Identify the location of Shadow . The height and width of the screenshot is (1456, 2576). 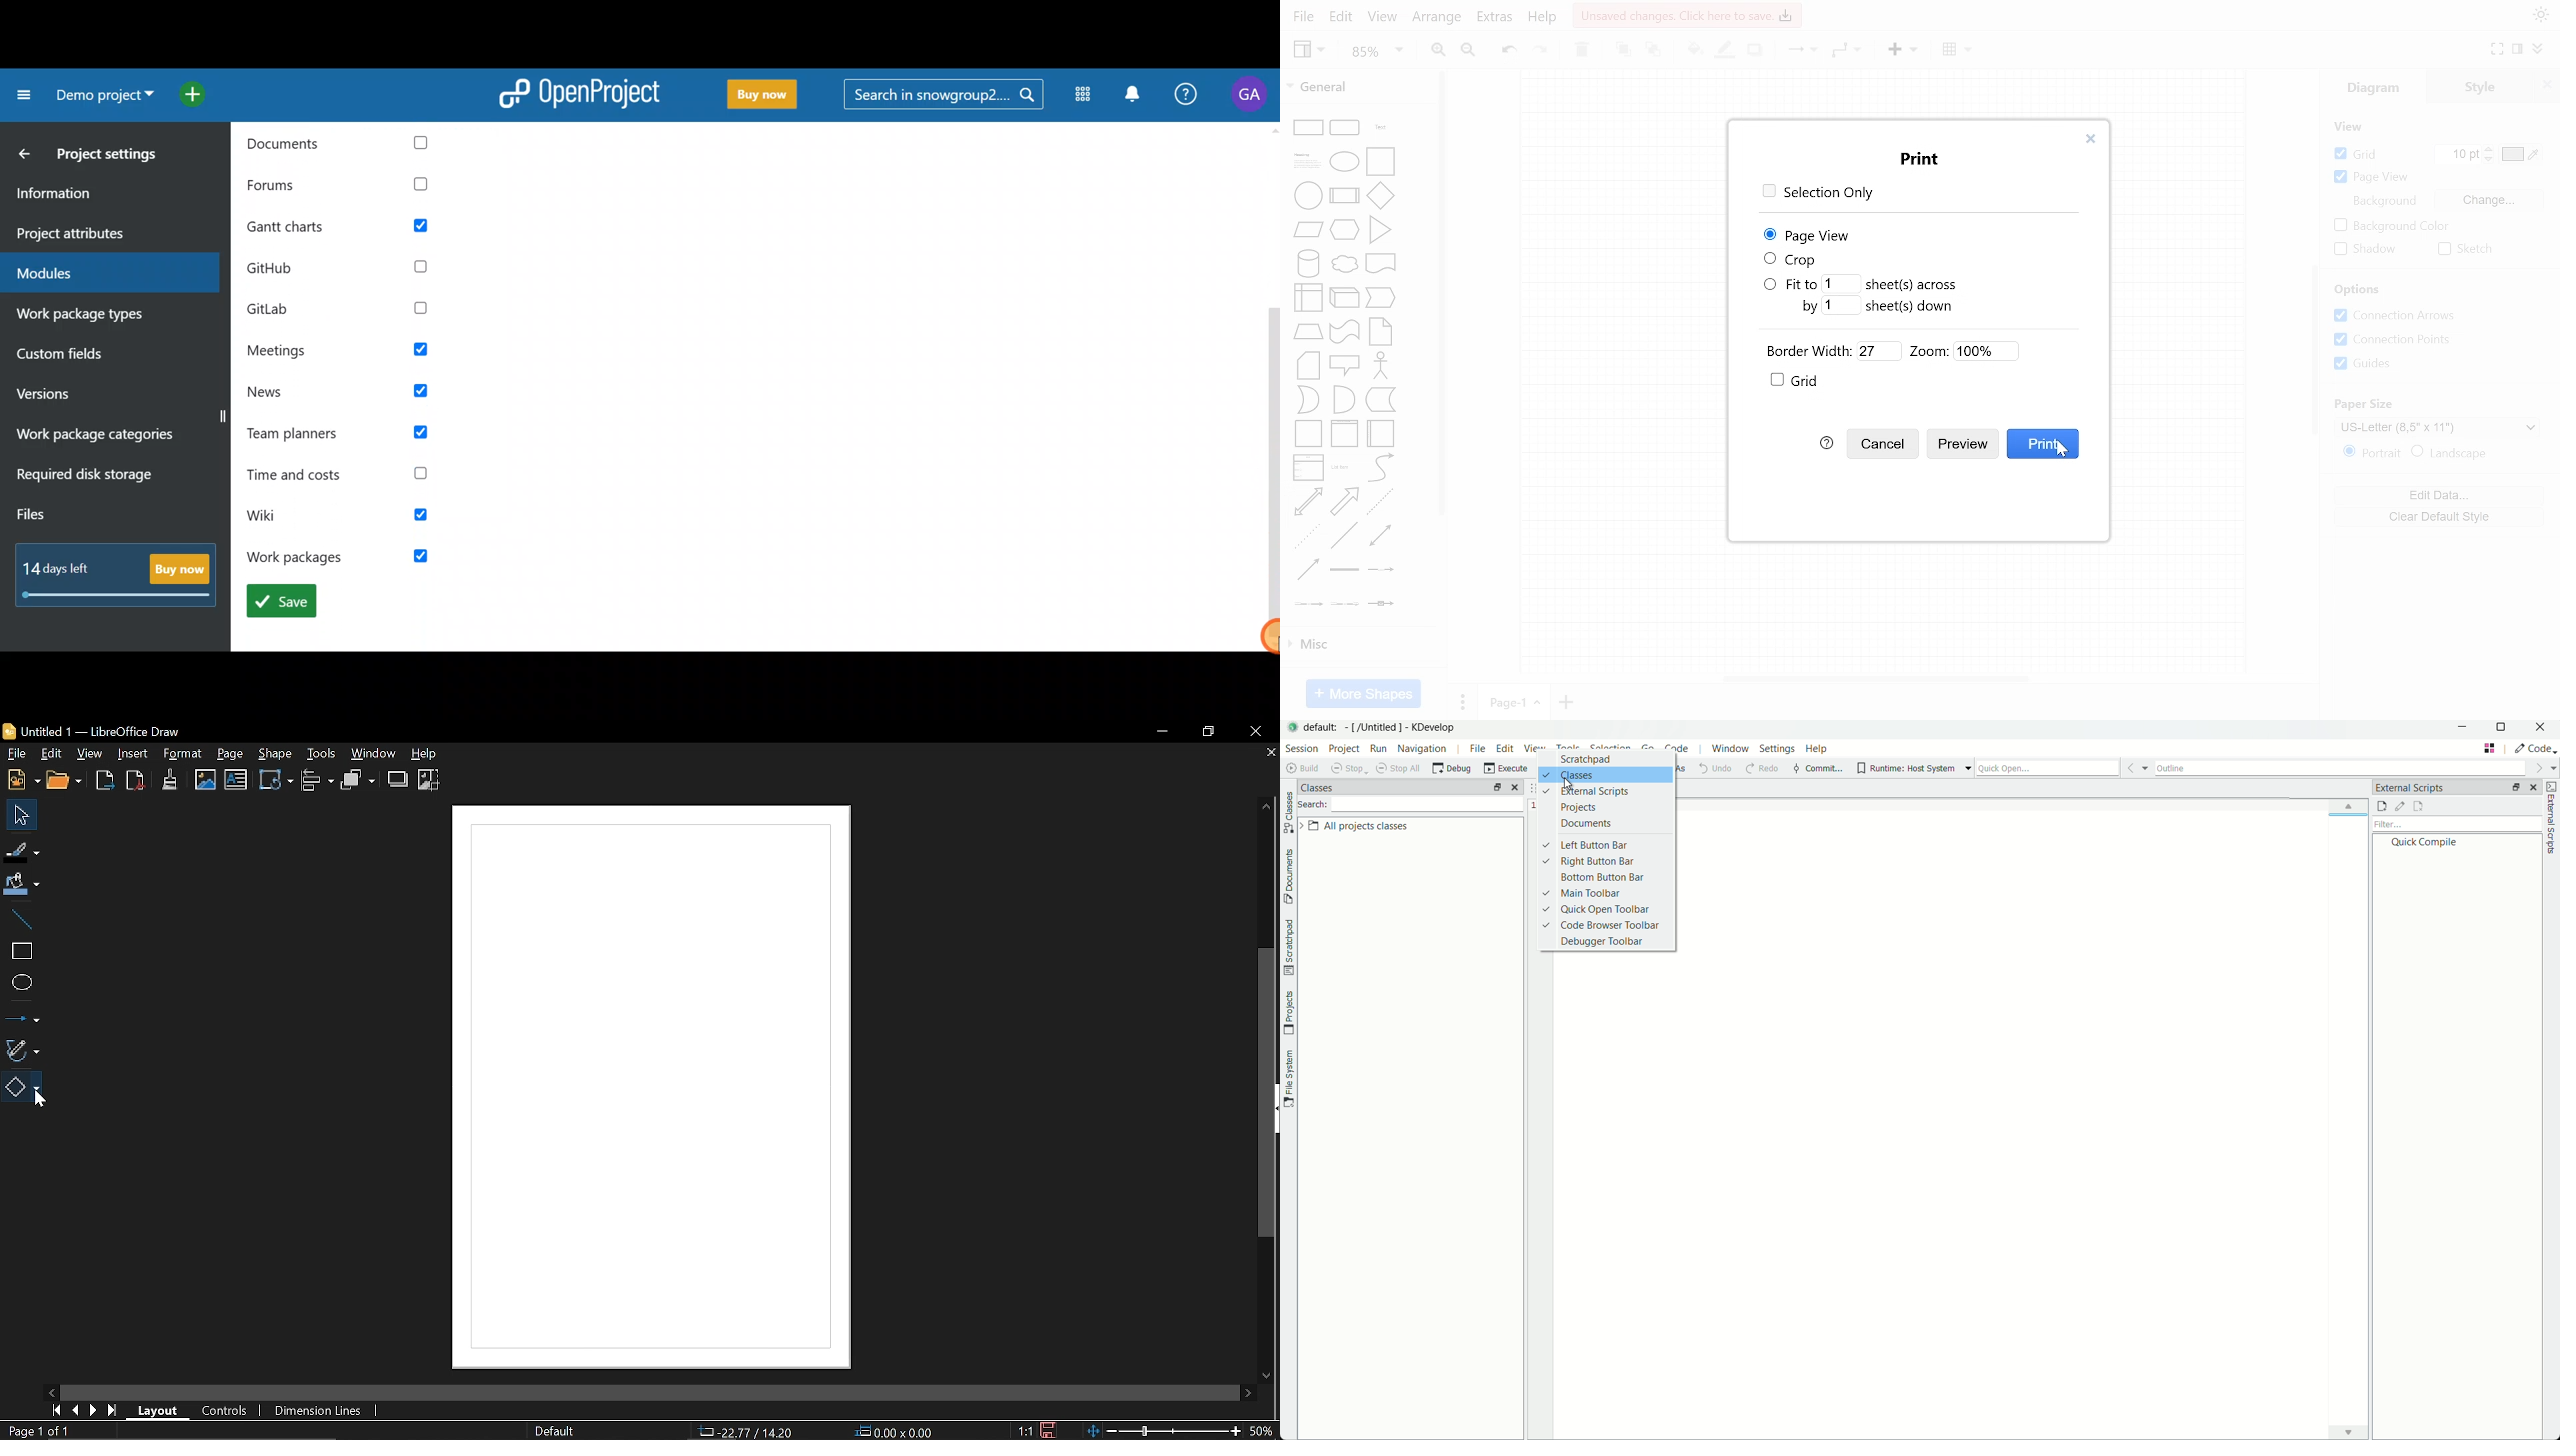
(1755, 50).